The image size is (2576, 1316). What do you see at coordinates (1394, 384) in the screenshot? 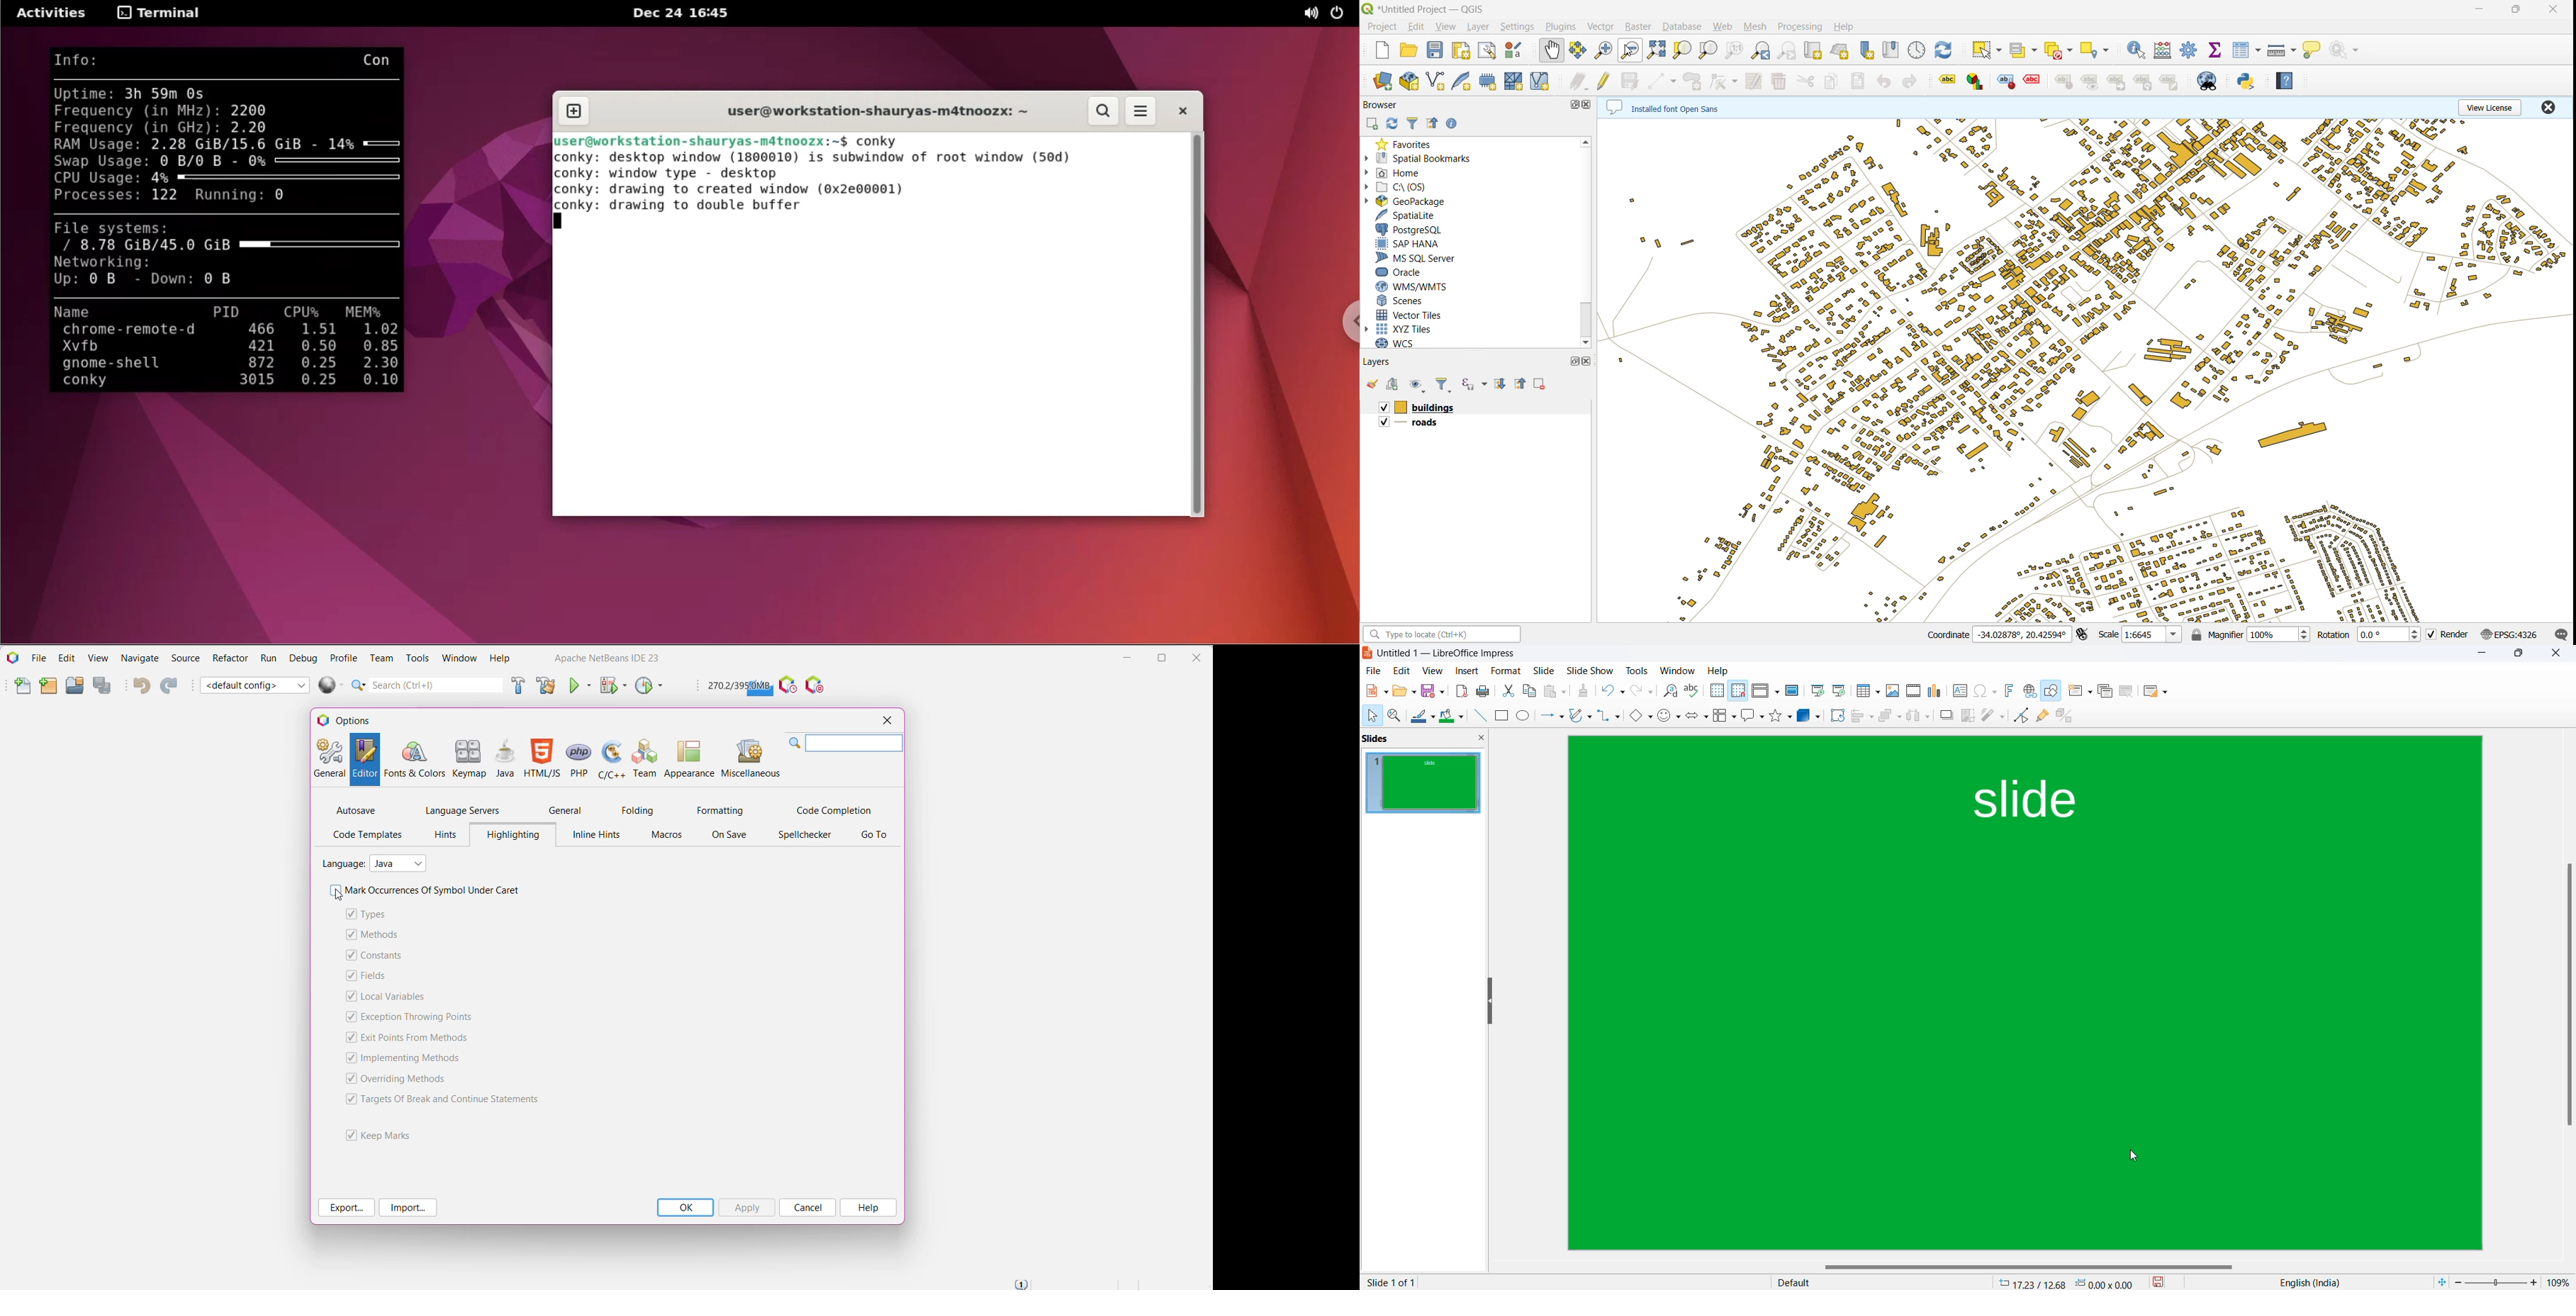
I see `add group` at bounding box center [1394, 384].